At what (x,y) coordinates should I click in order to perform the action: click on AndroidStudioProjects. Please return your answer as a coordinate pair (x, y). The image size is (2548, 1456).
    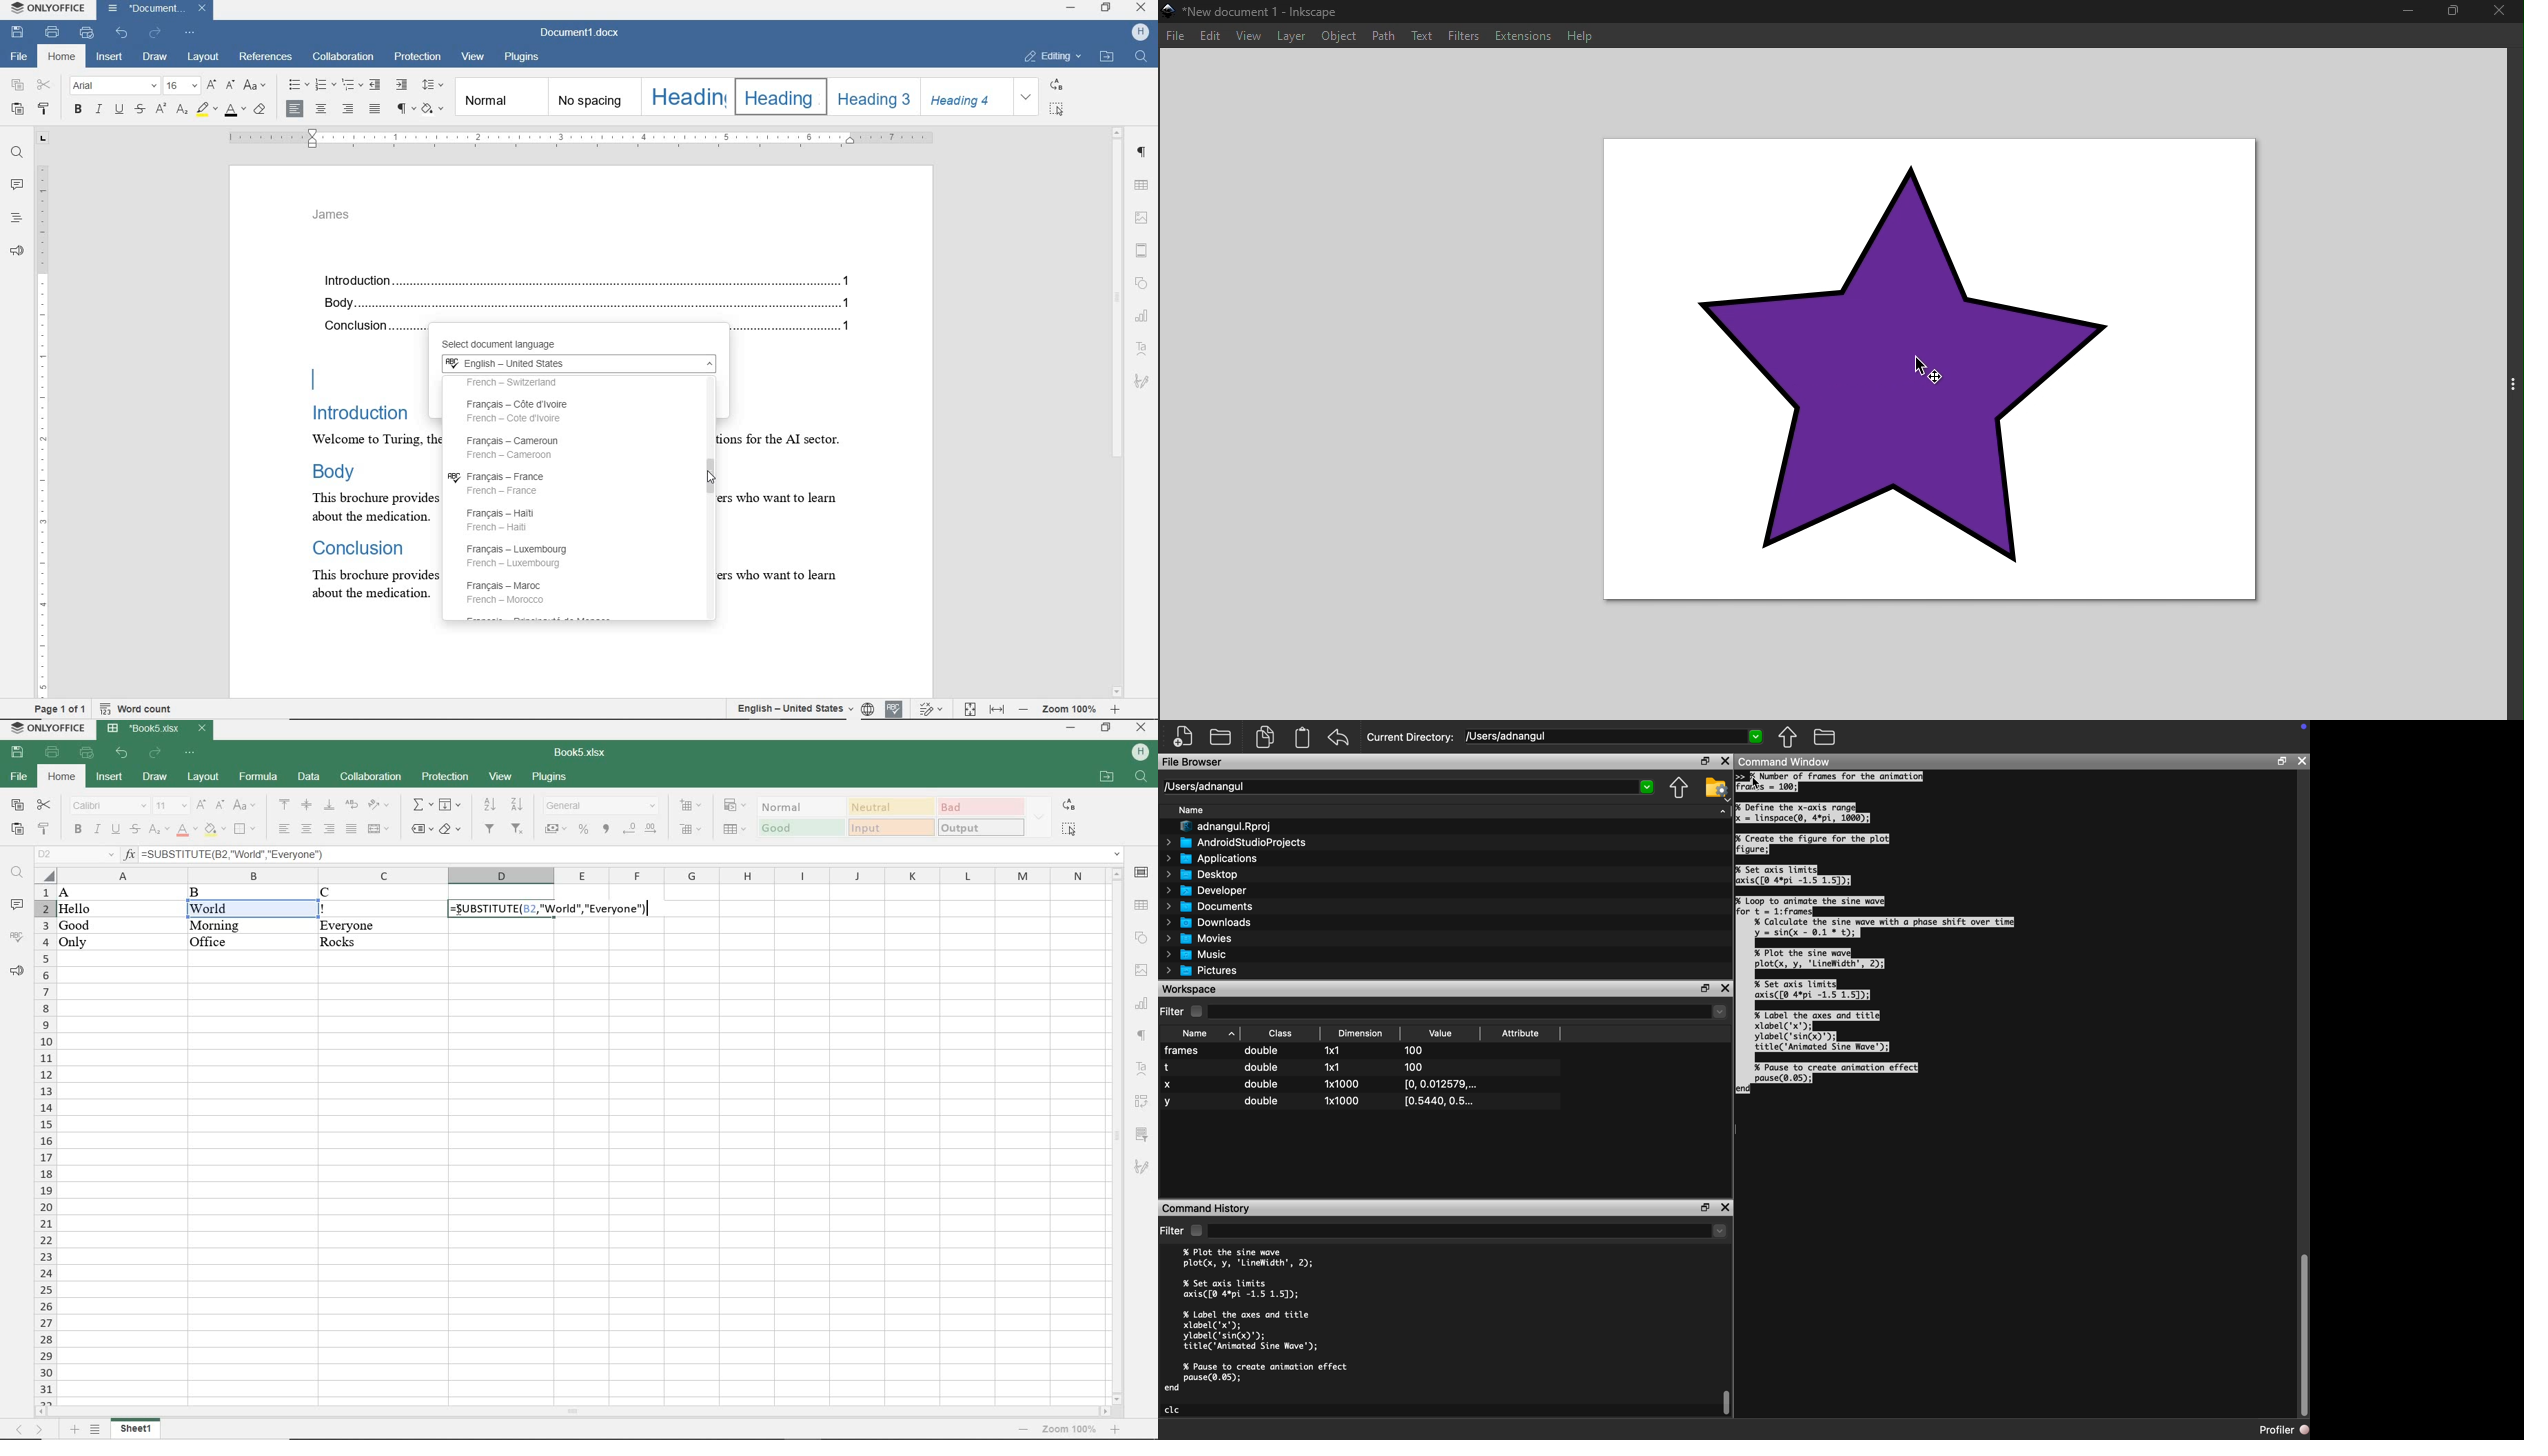
    Looking at the image, I should click on (1236, 843).